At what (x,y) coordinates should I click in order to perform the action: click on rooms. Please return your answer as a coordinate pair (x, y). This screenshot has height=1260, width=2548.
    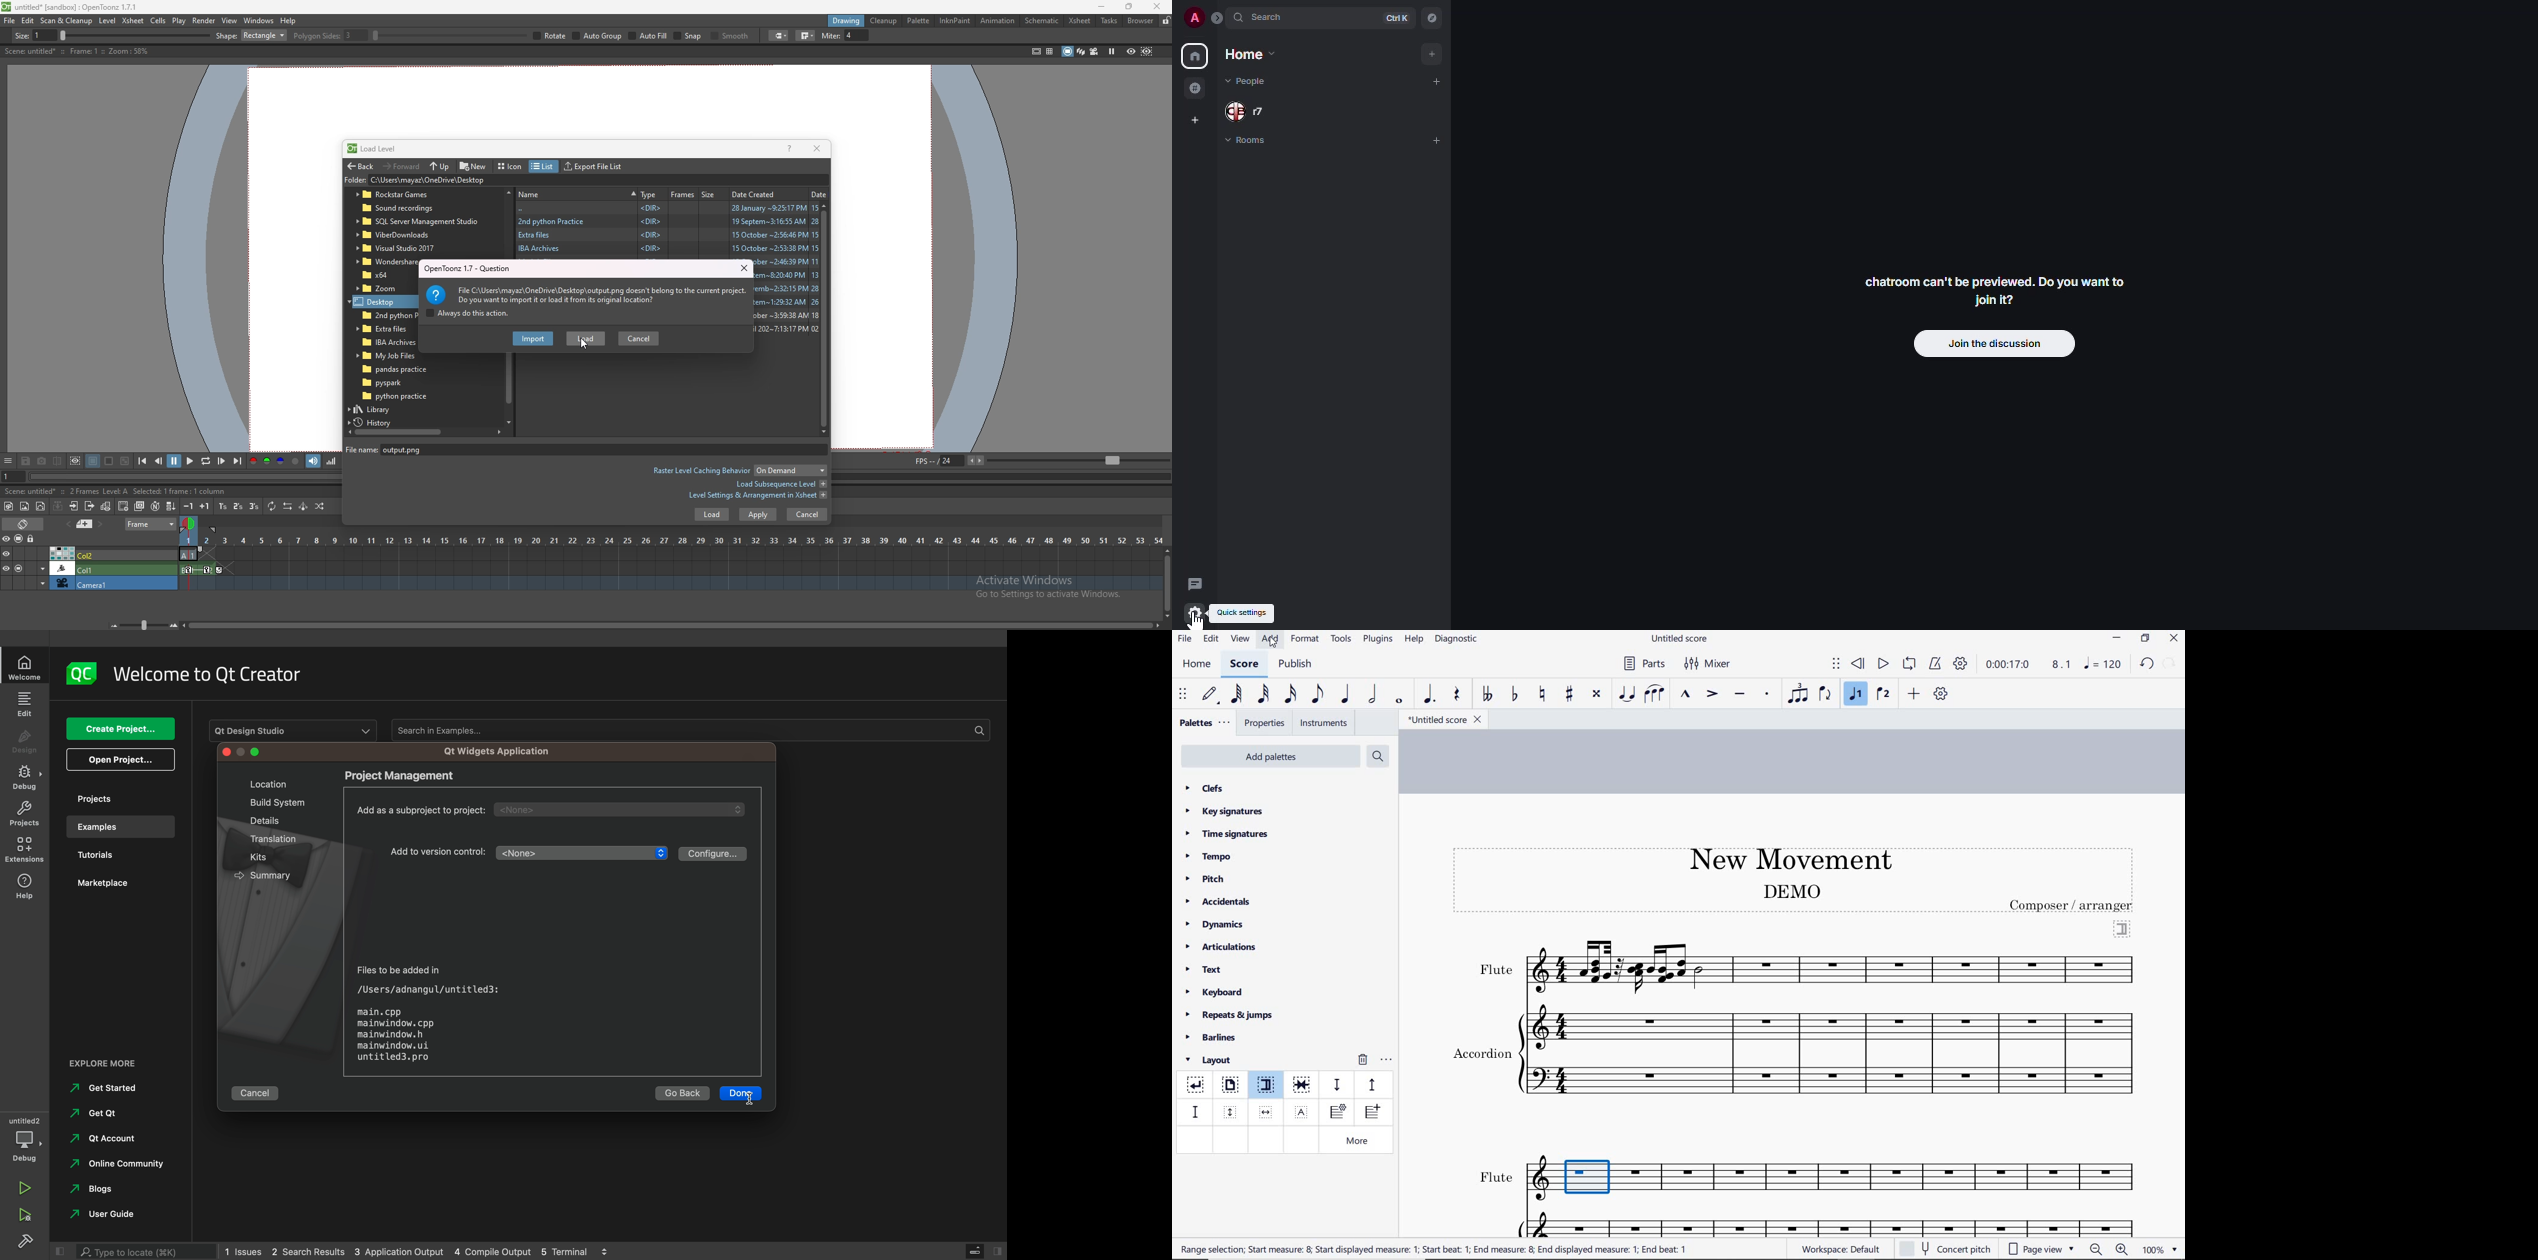
    Looking at the image, I should click on (1246, 141).